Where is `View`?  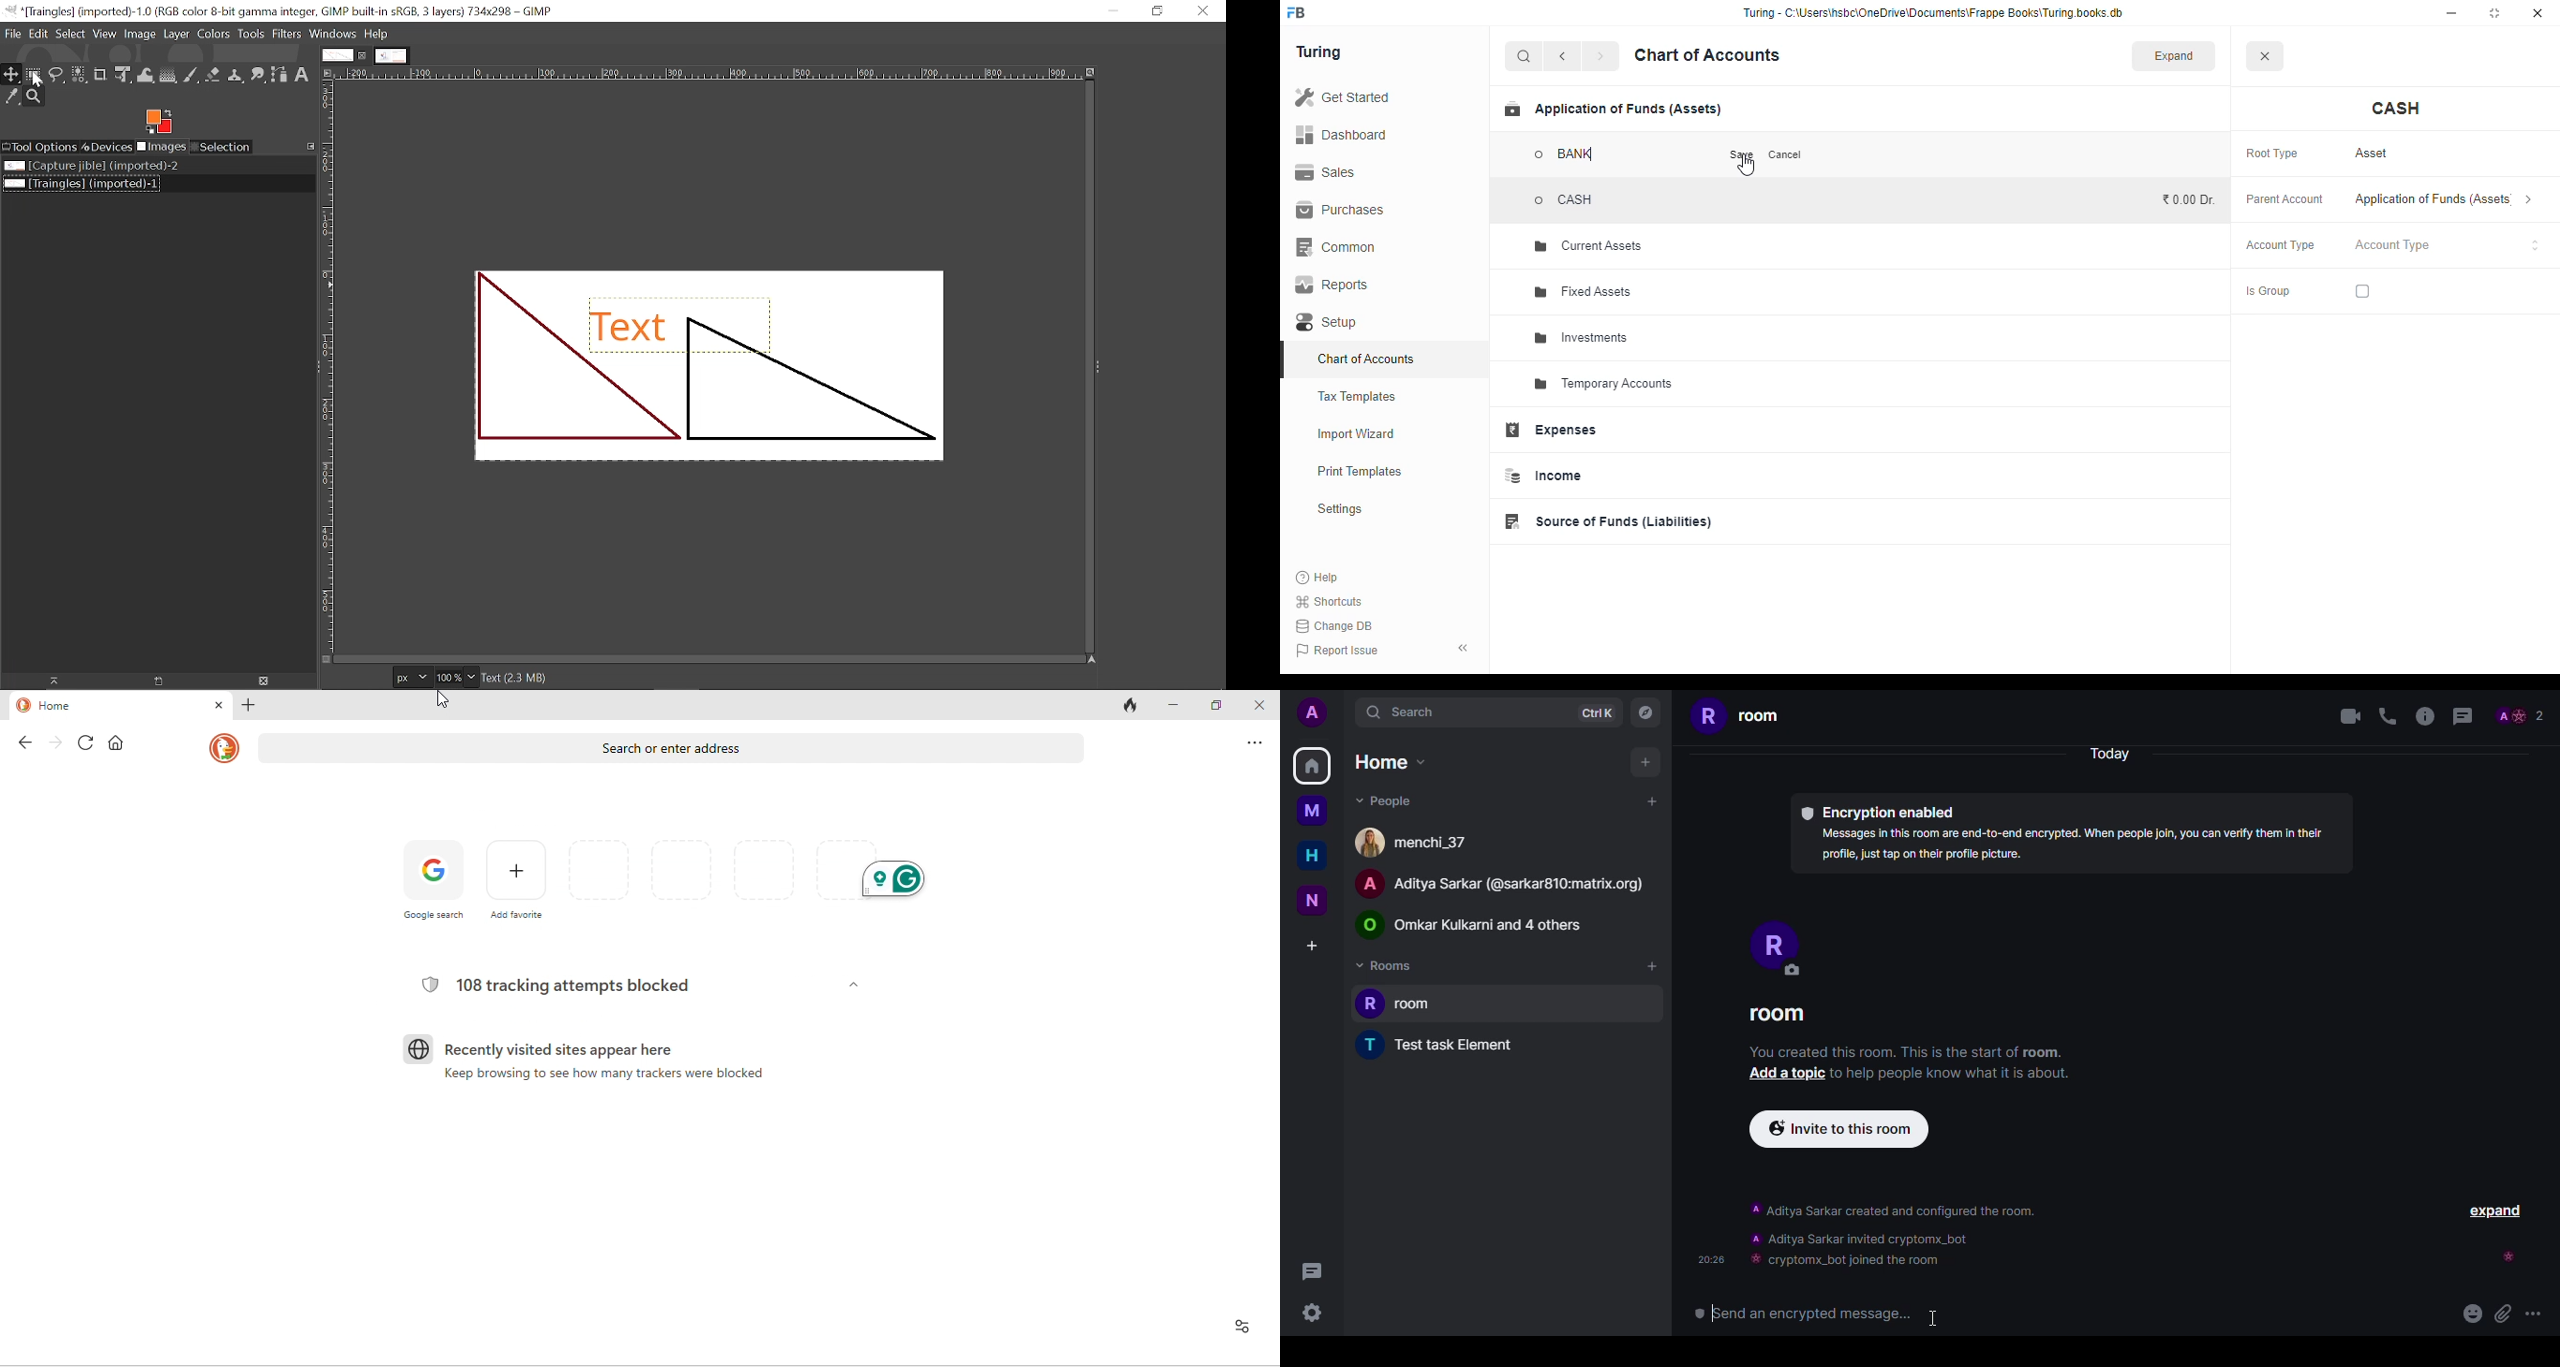
View is located at coordinates (105, 35).